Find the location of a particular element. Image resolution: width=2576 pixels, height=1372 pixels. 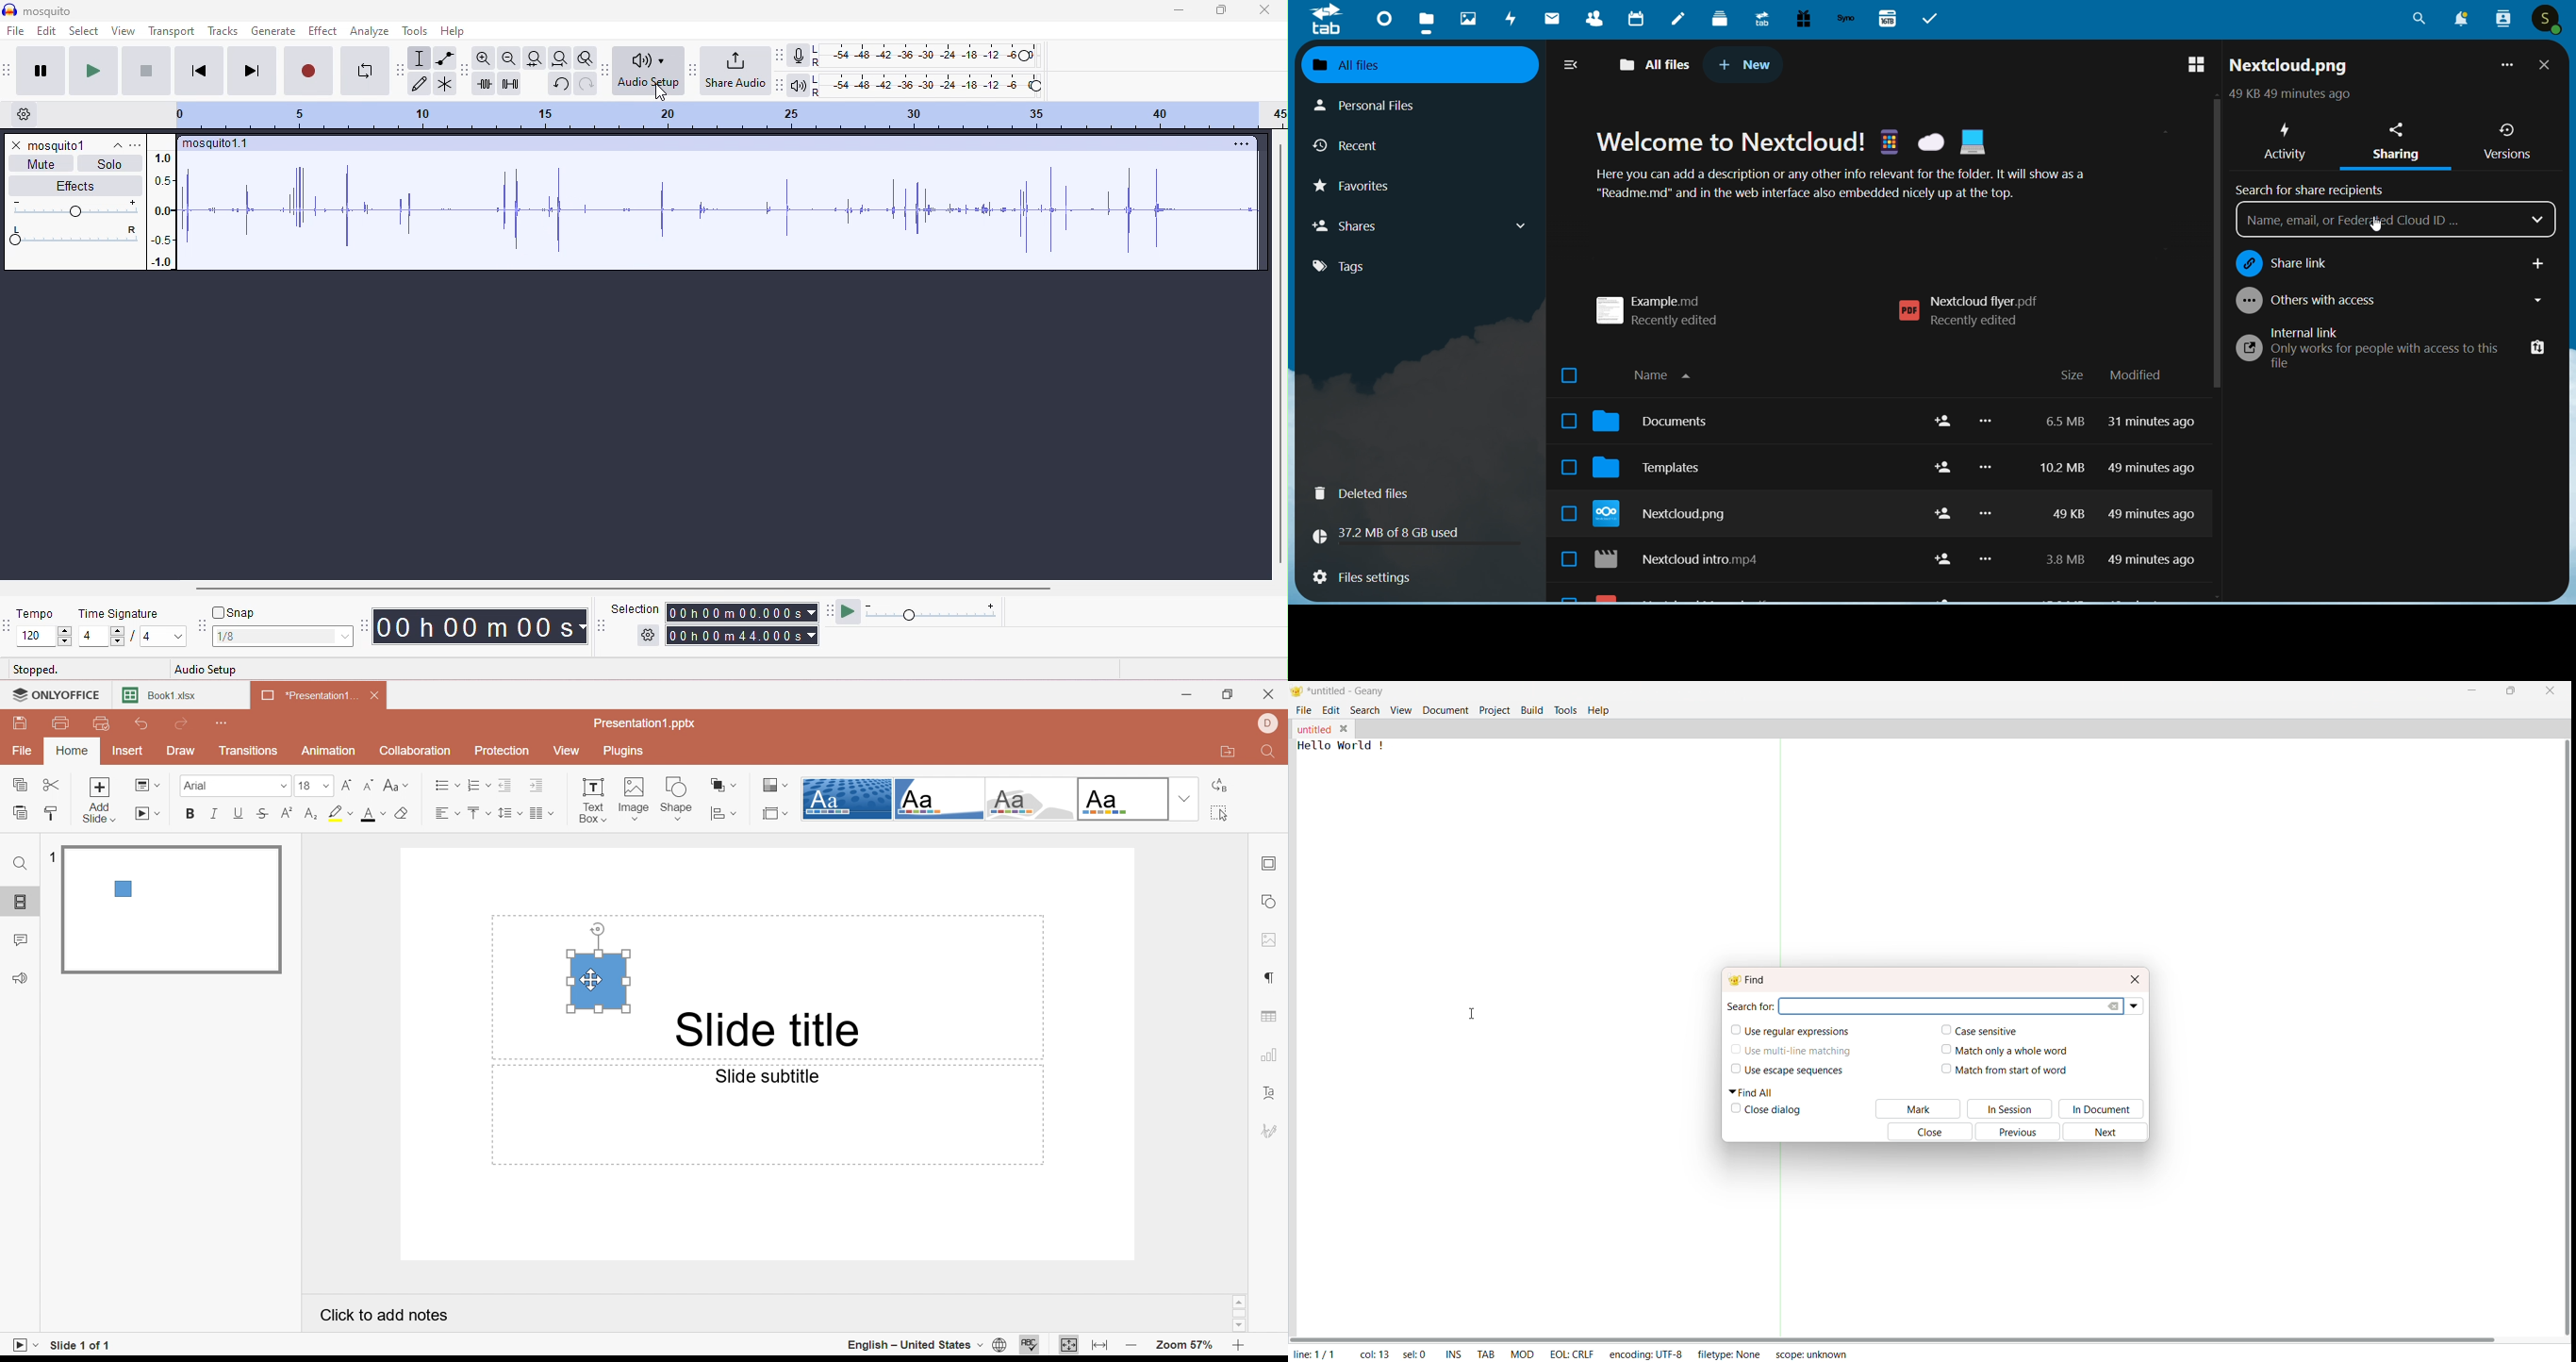

Shape is located at coordinates (679, 797).